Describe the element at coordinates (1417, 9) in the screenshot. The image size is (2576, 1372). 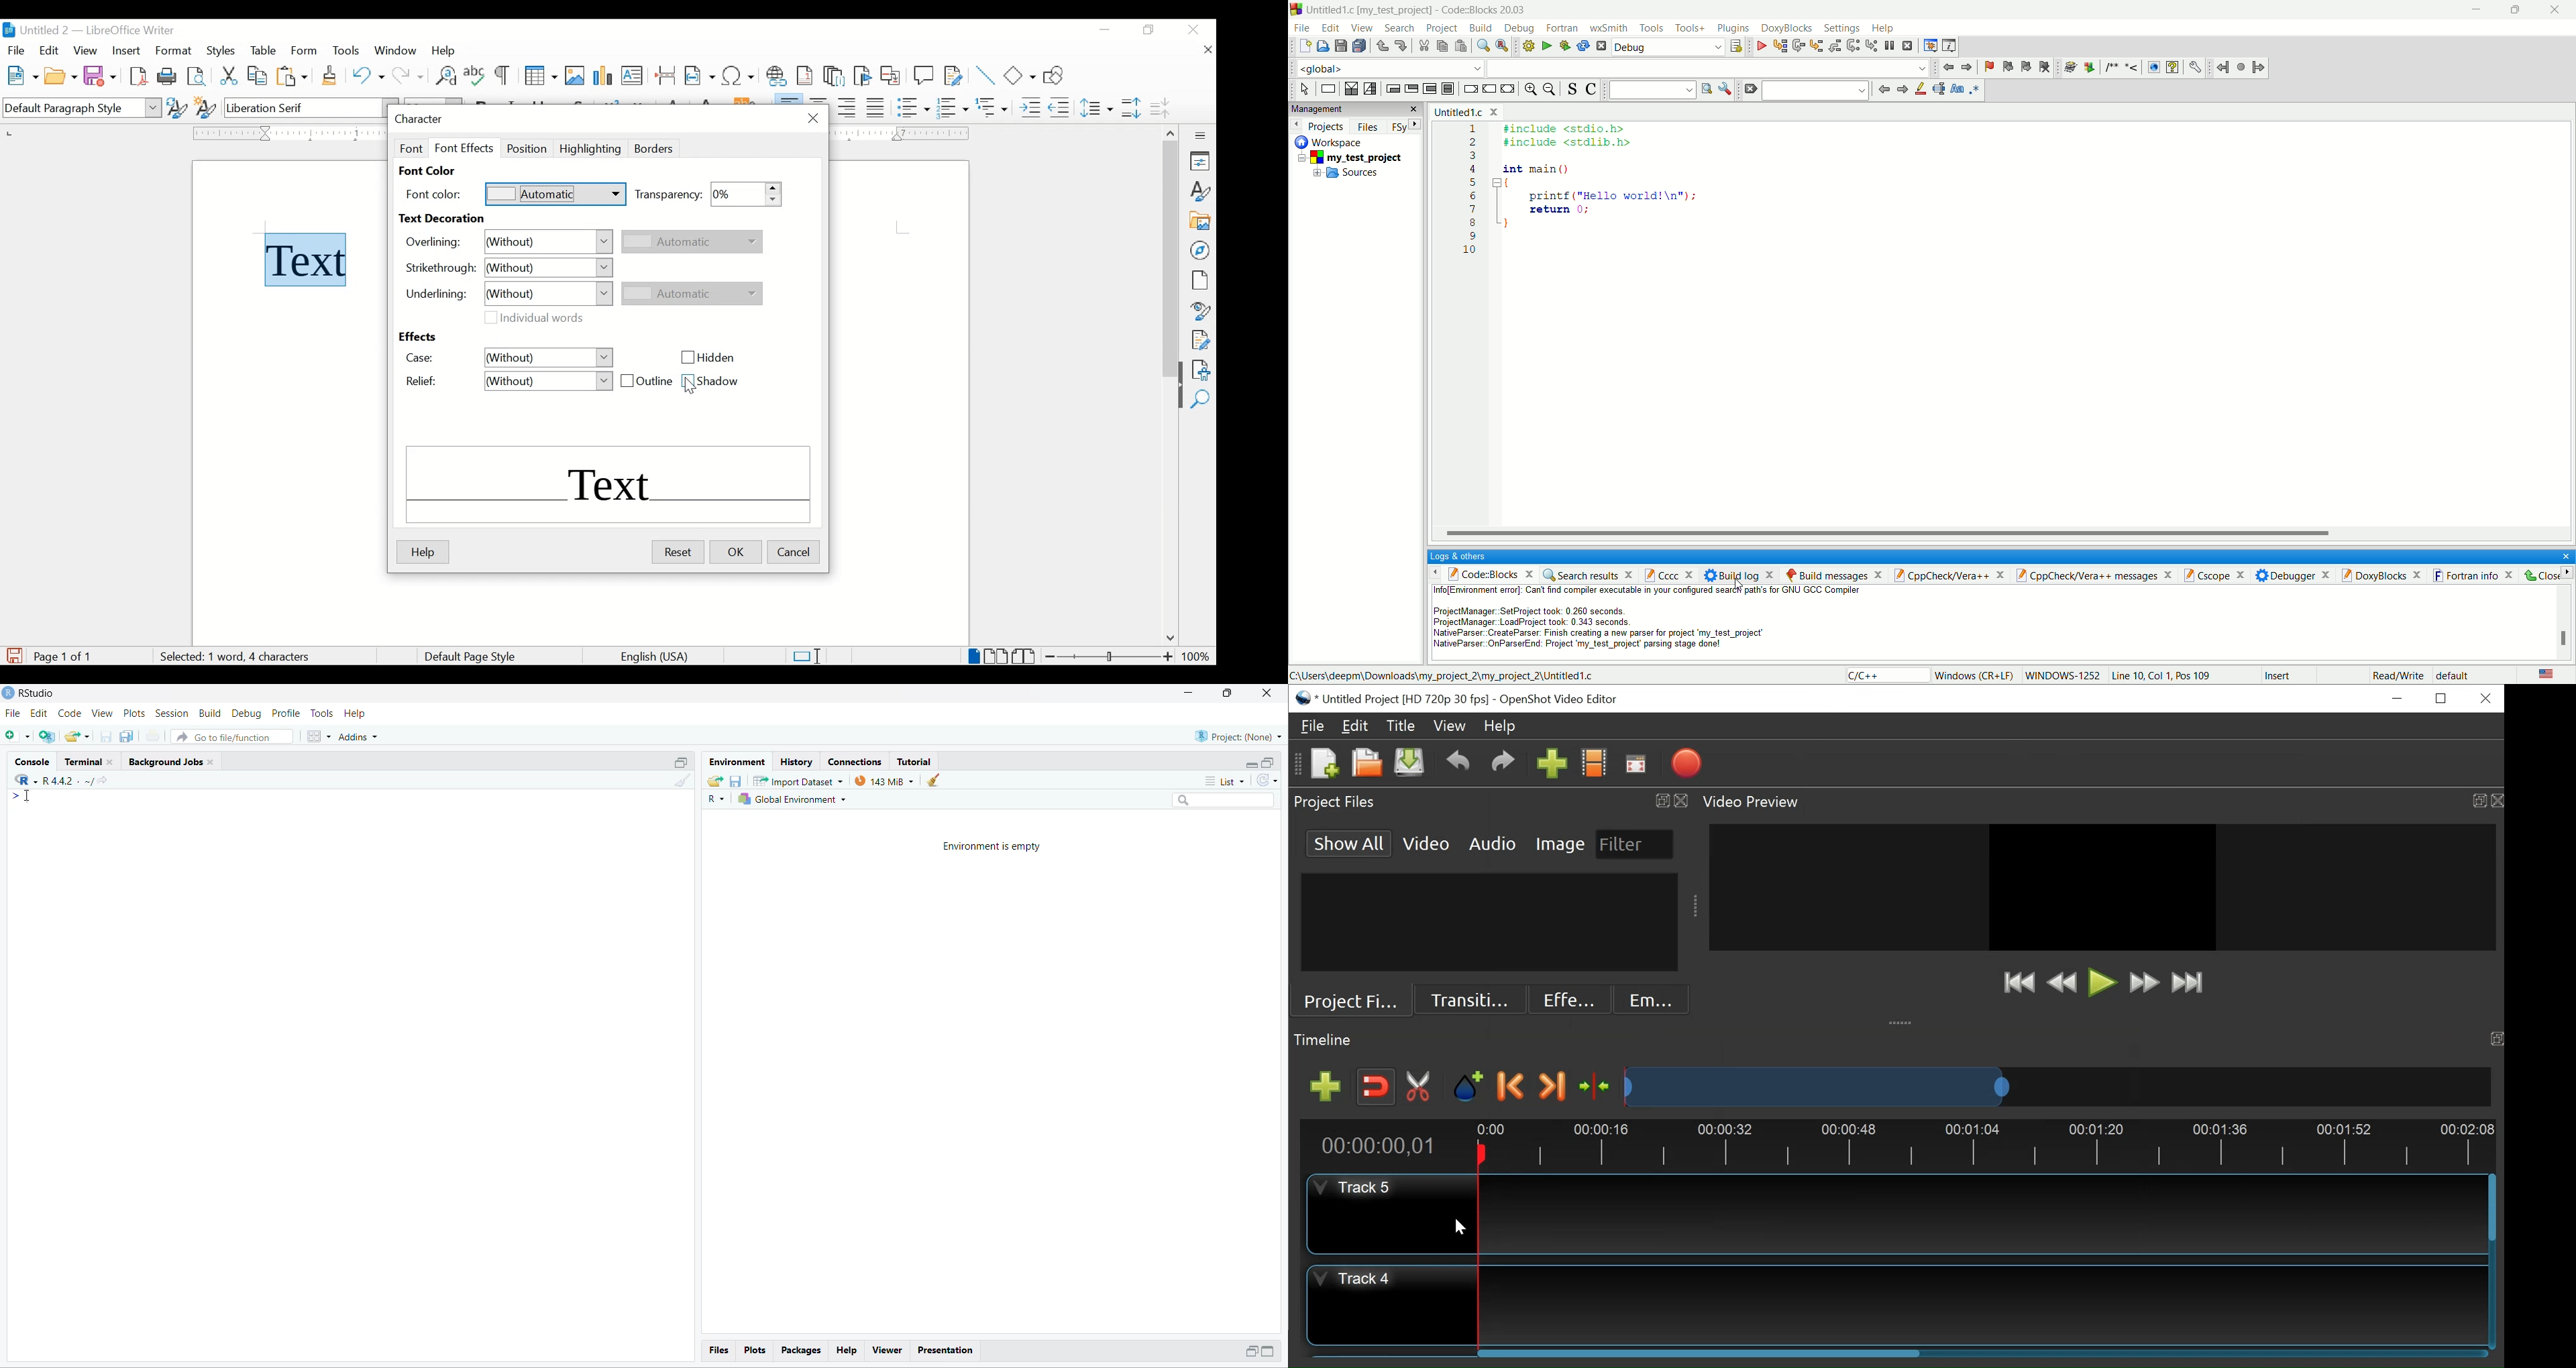
I see `title` at that location.